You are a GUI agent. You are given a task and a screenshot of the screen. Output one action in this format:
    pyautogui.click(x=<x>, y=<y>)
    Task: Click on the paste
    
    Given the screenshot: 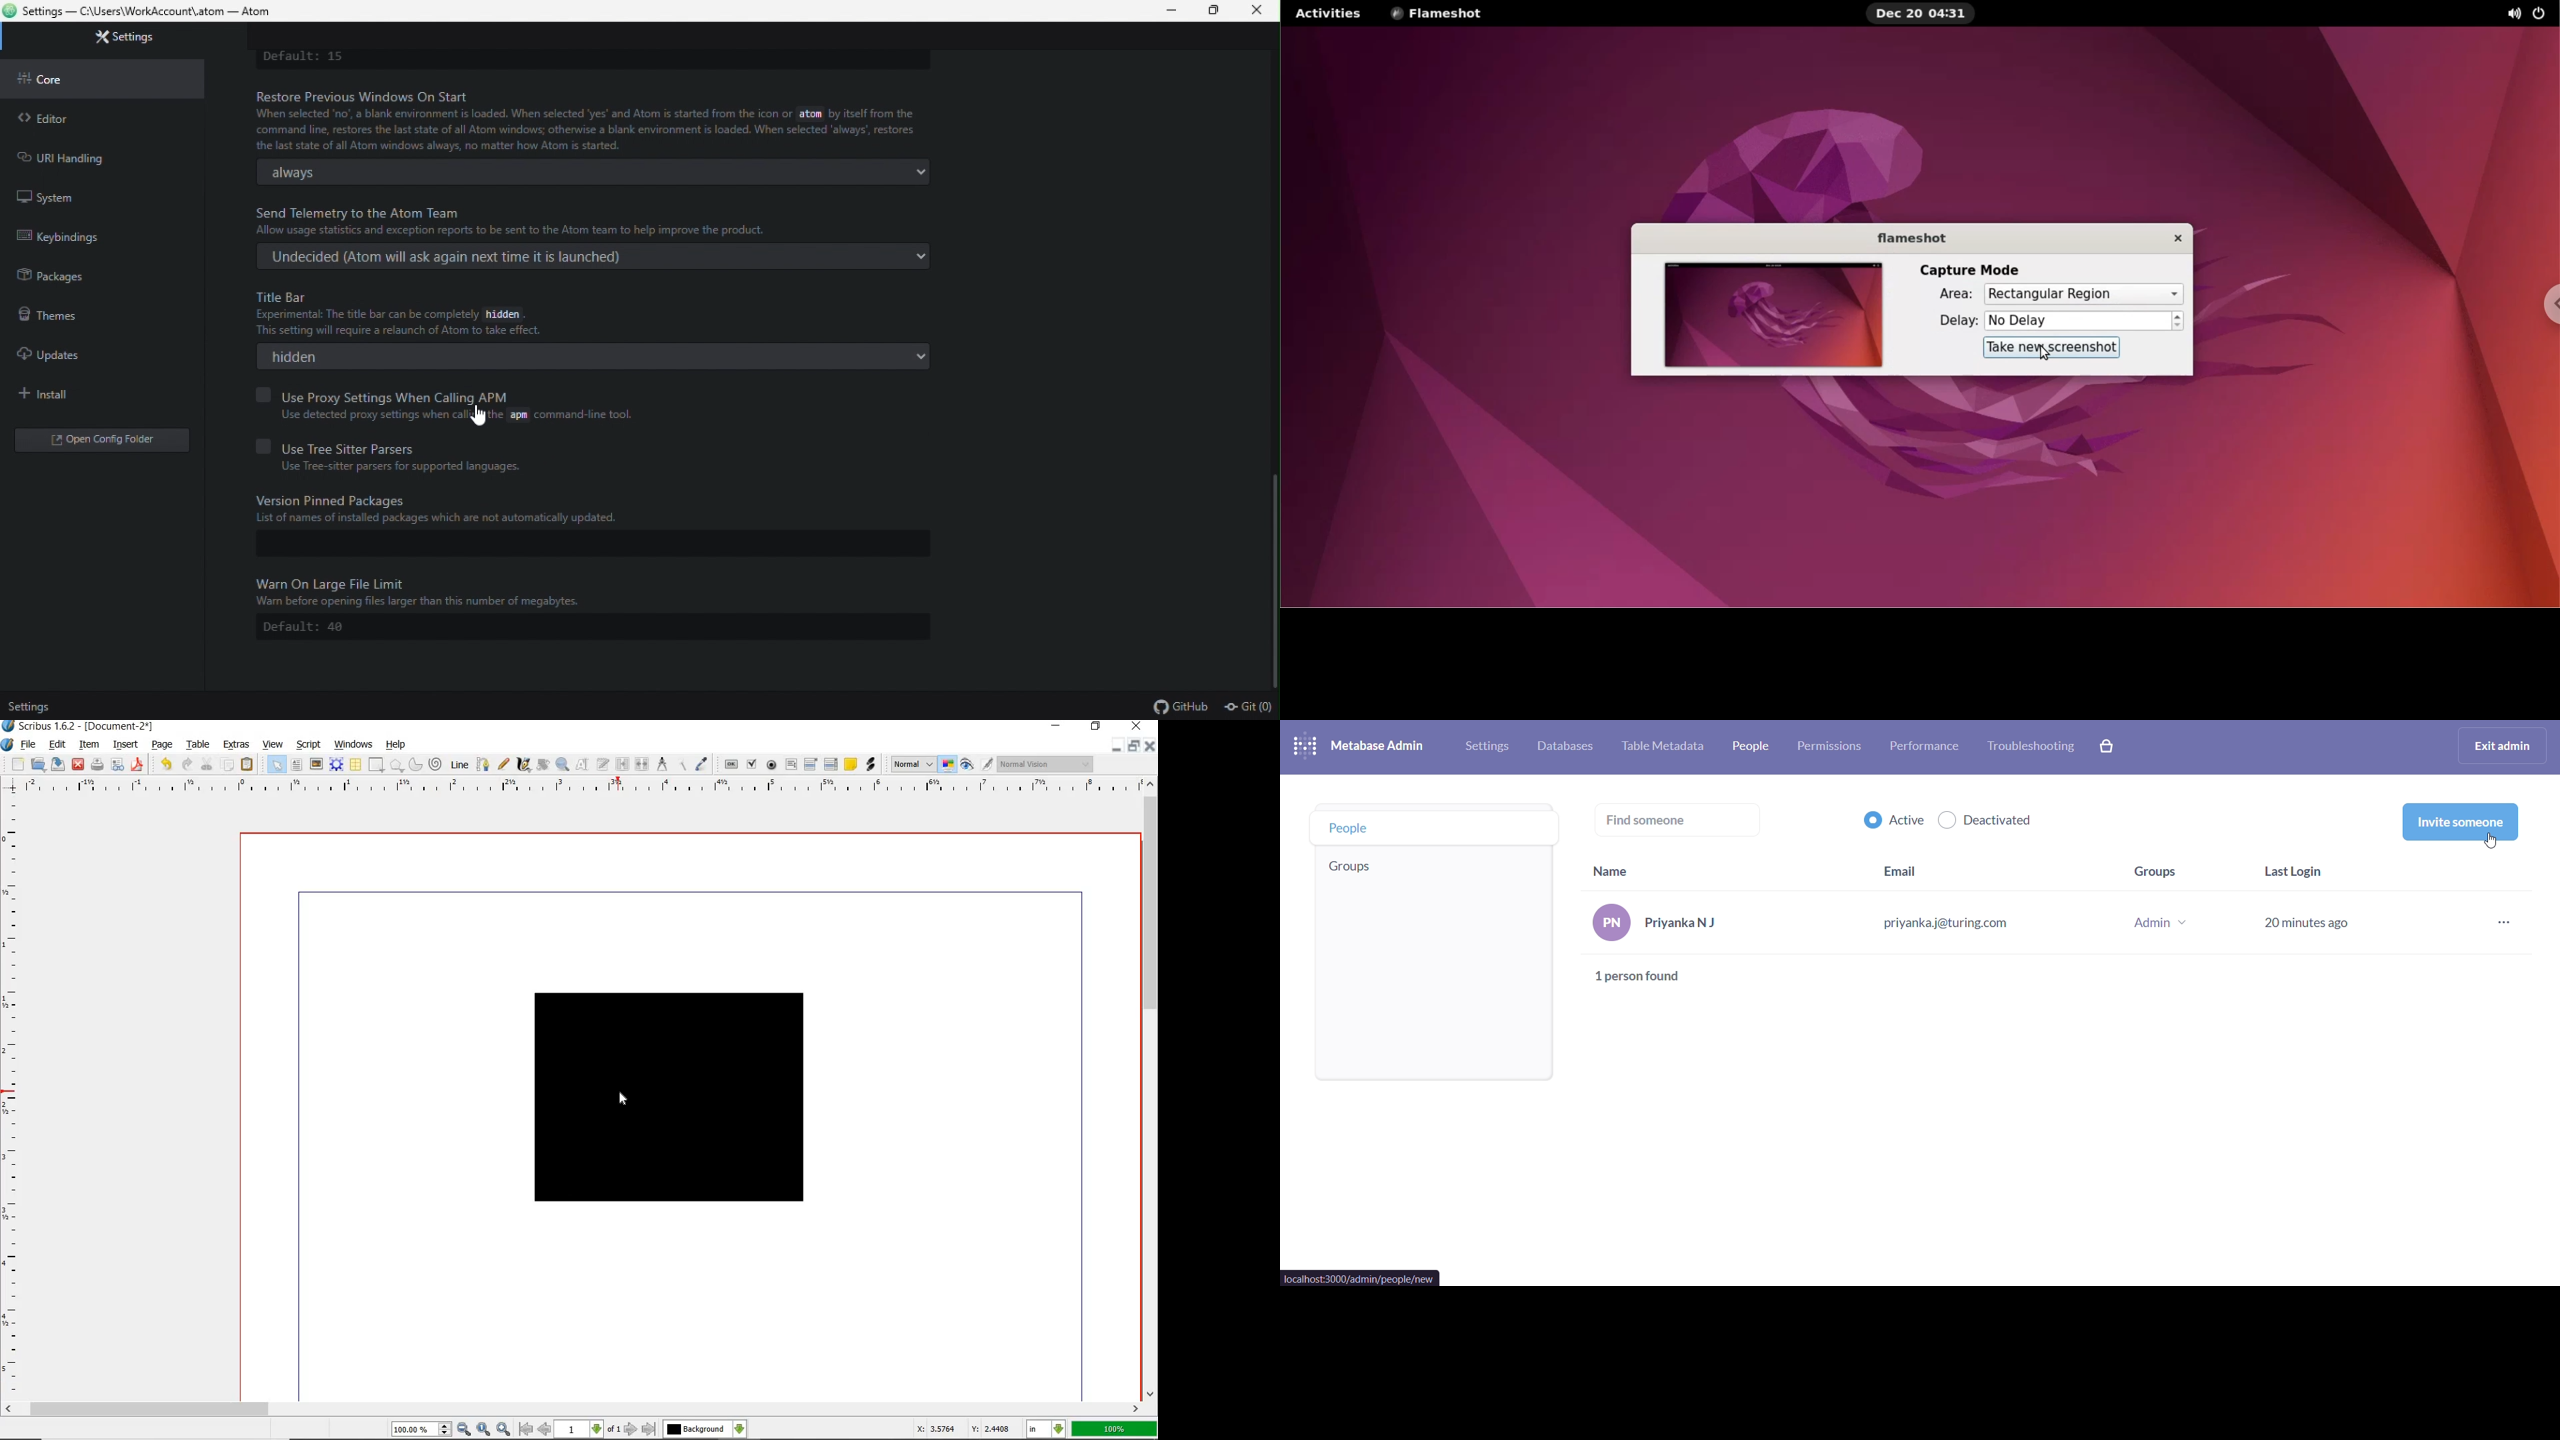 What is the action you would take?
    pyautogui.click(x=248, y=766)
    